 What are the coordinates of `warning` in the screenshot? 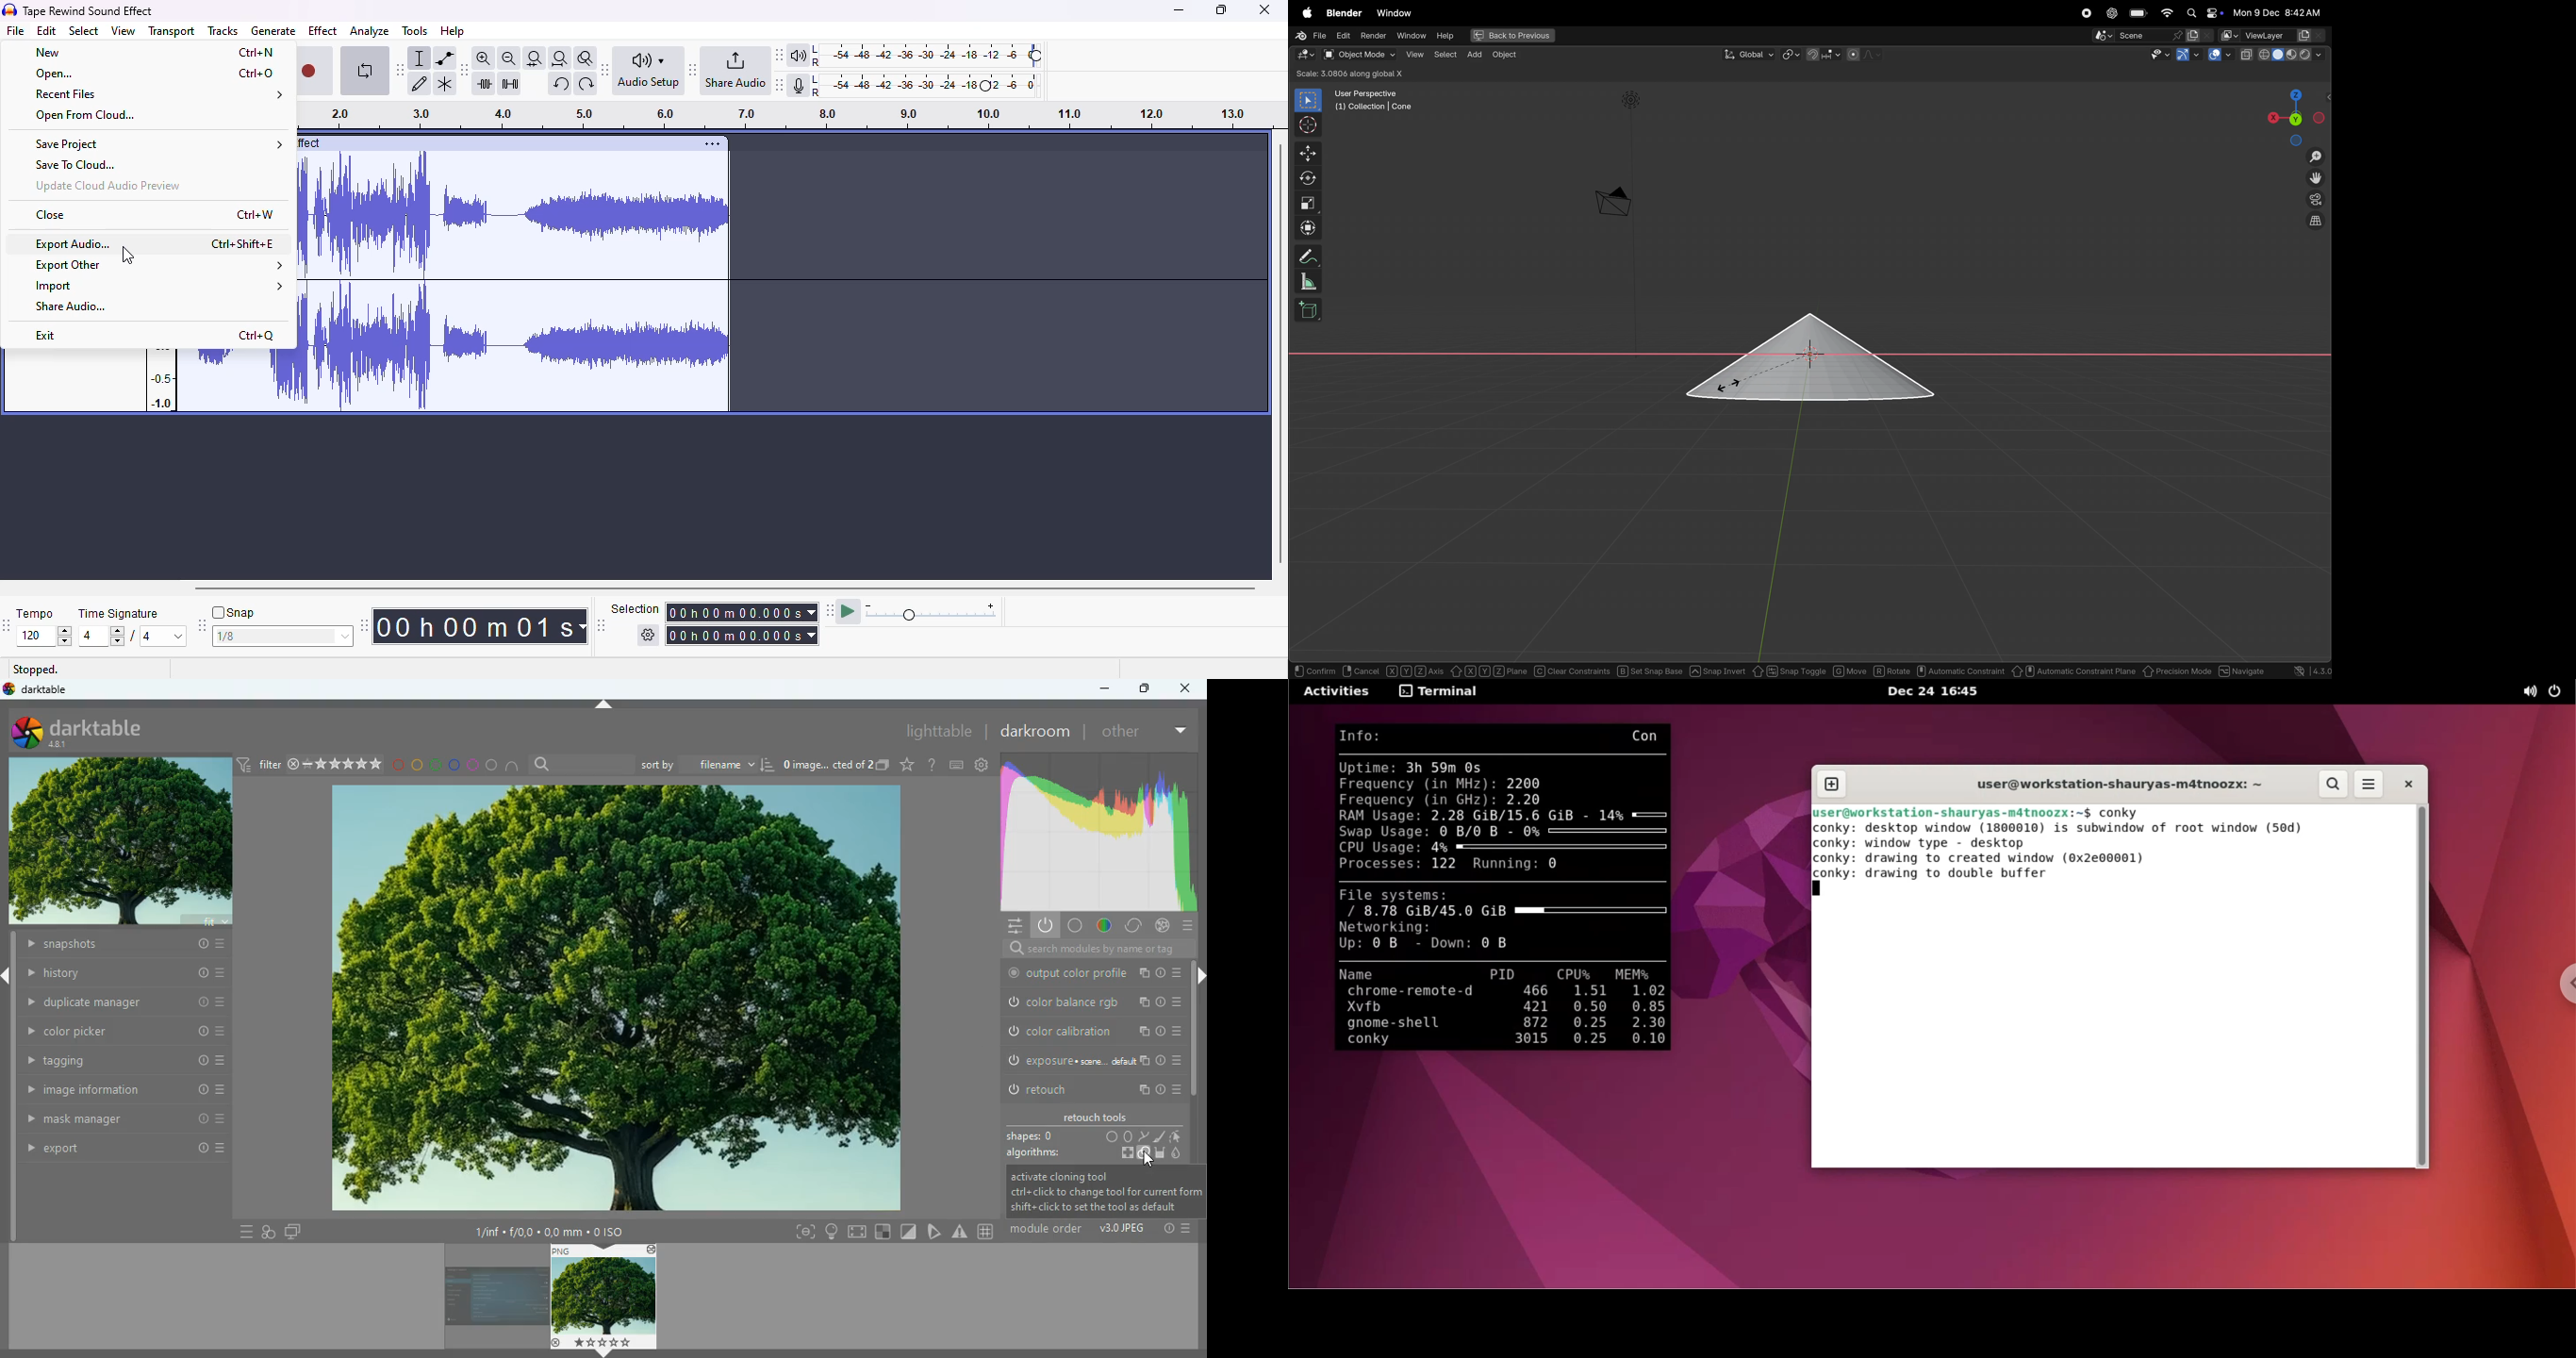 It's located at (961, 1232).